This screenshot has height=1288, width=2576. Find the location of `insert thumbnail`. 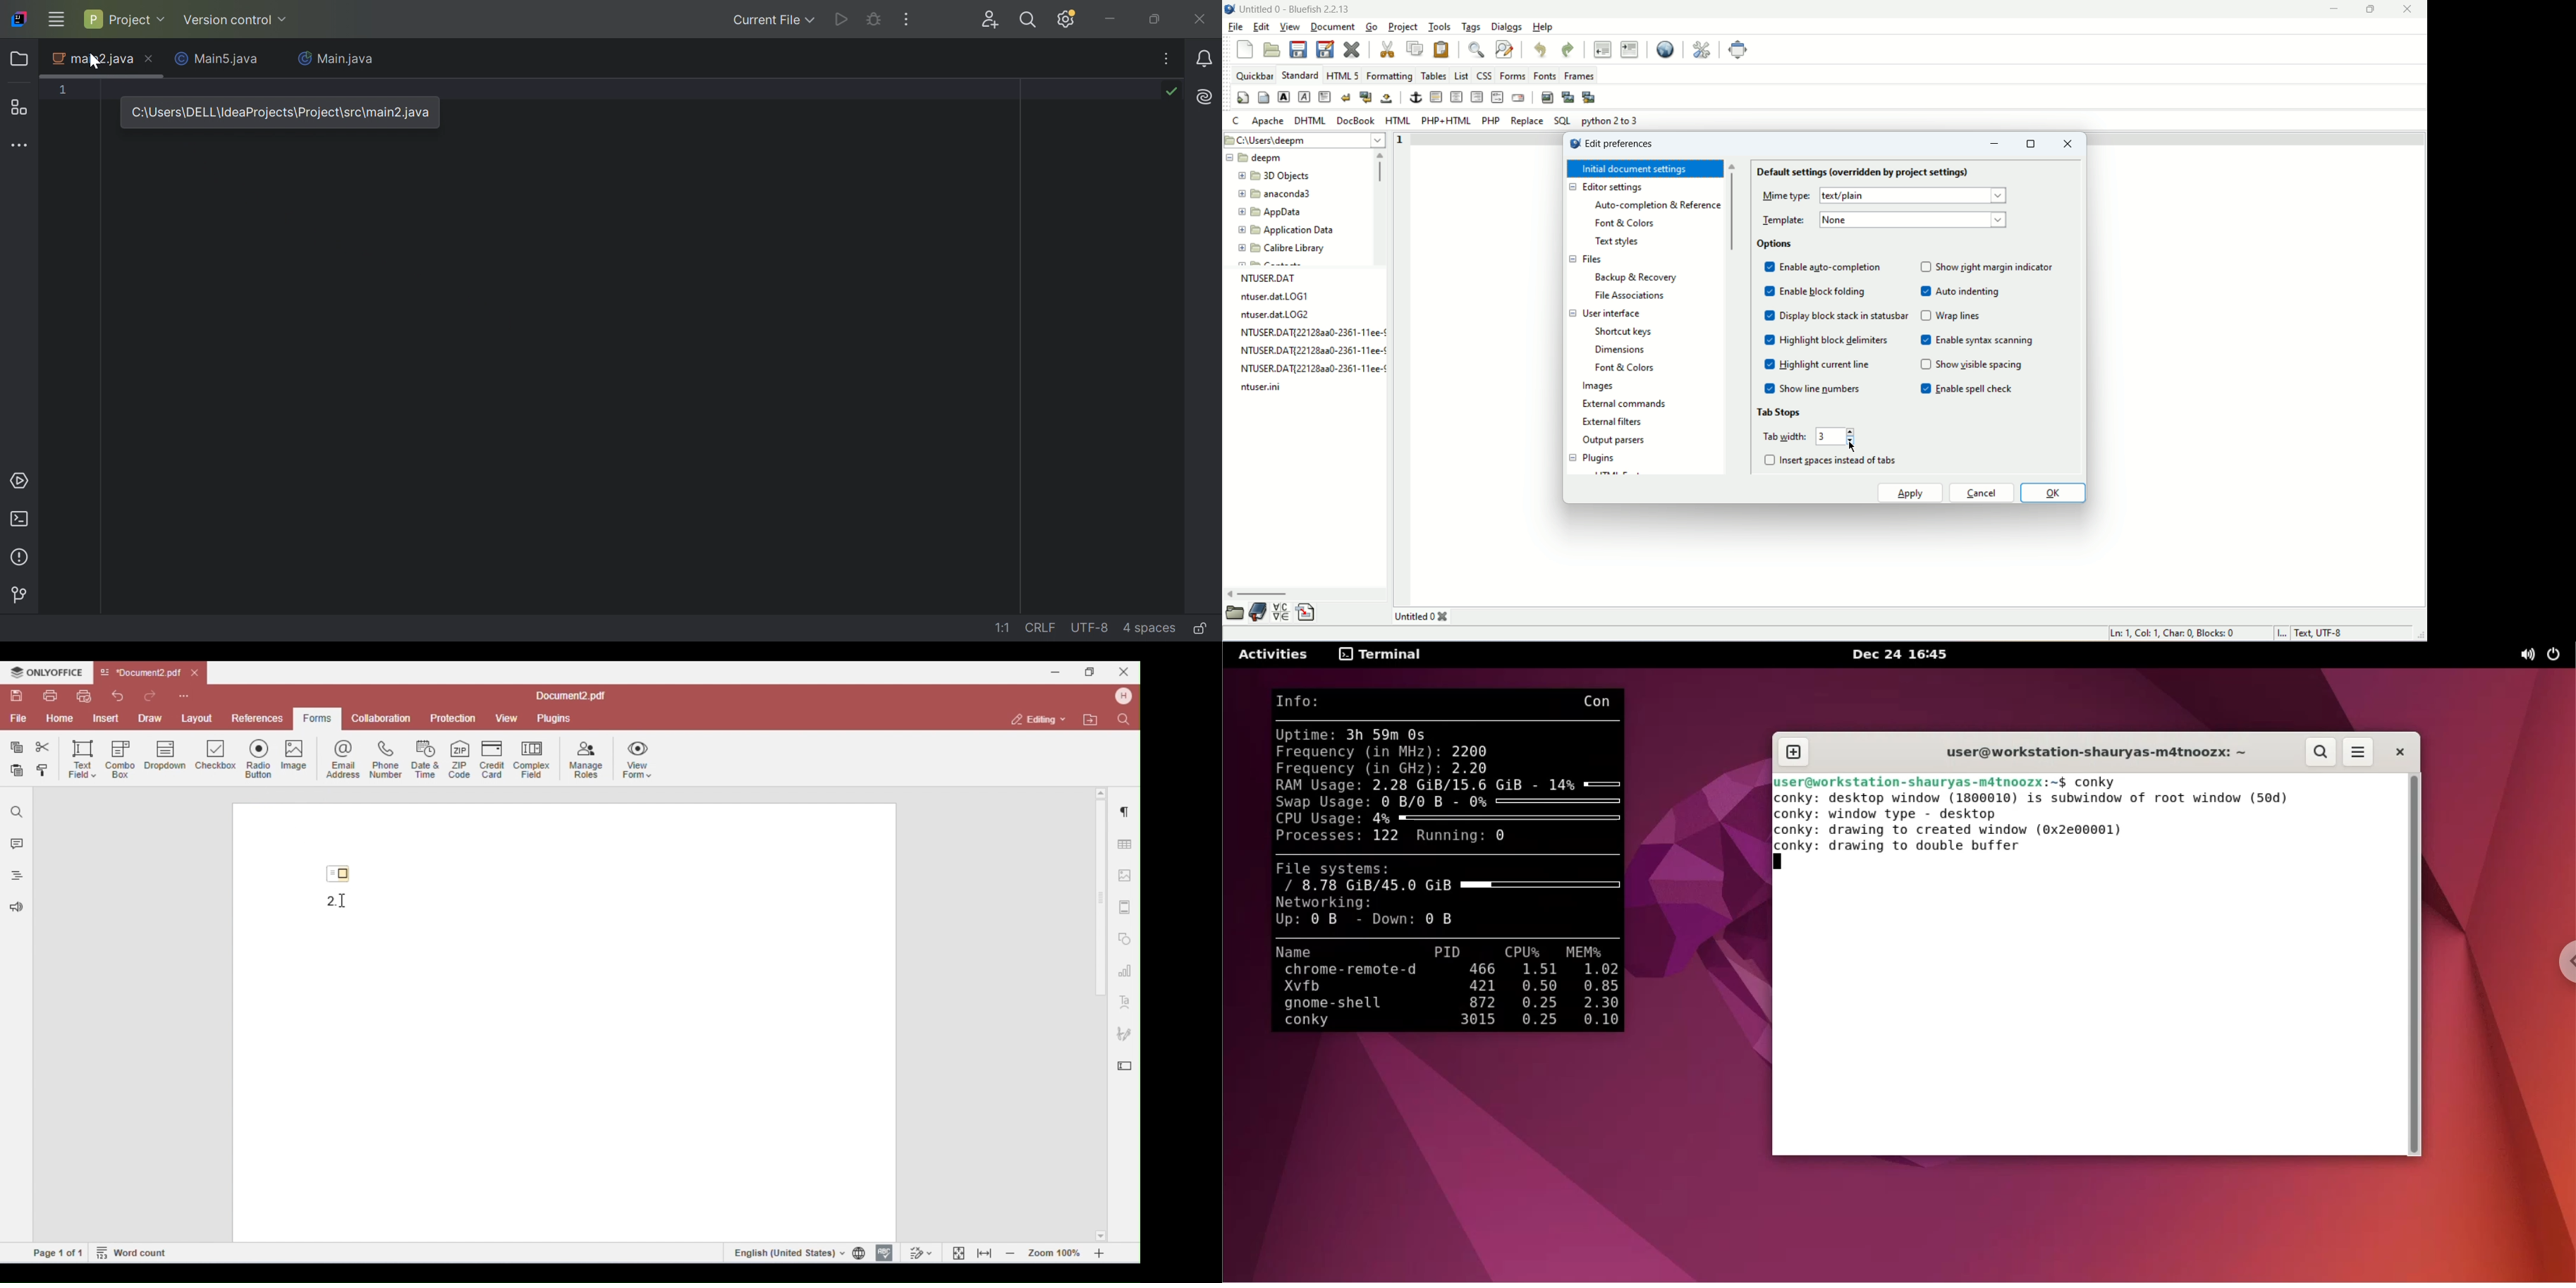

insert thumbnail is located at coordinates (1566, 97).